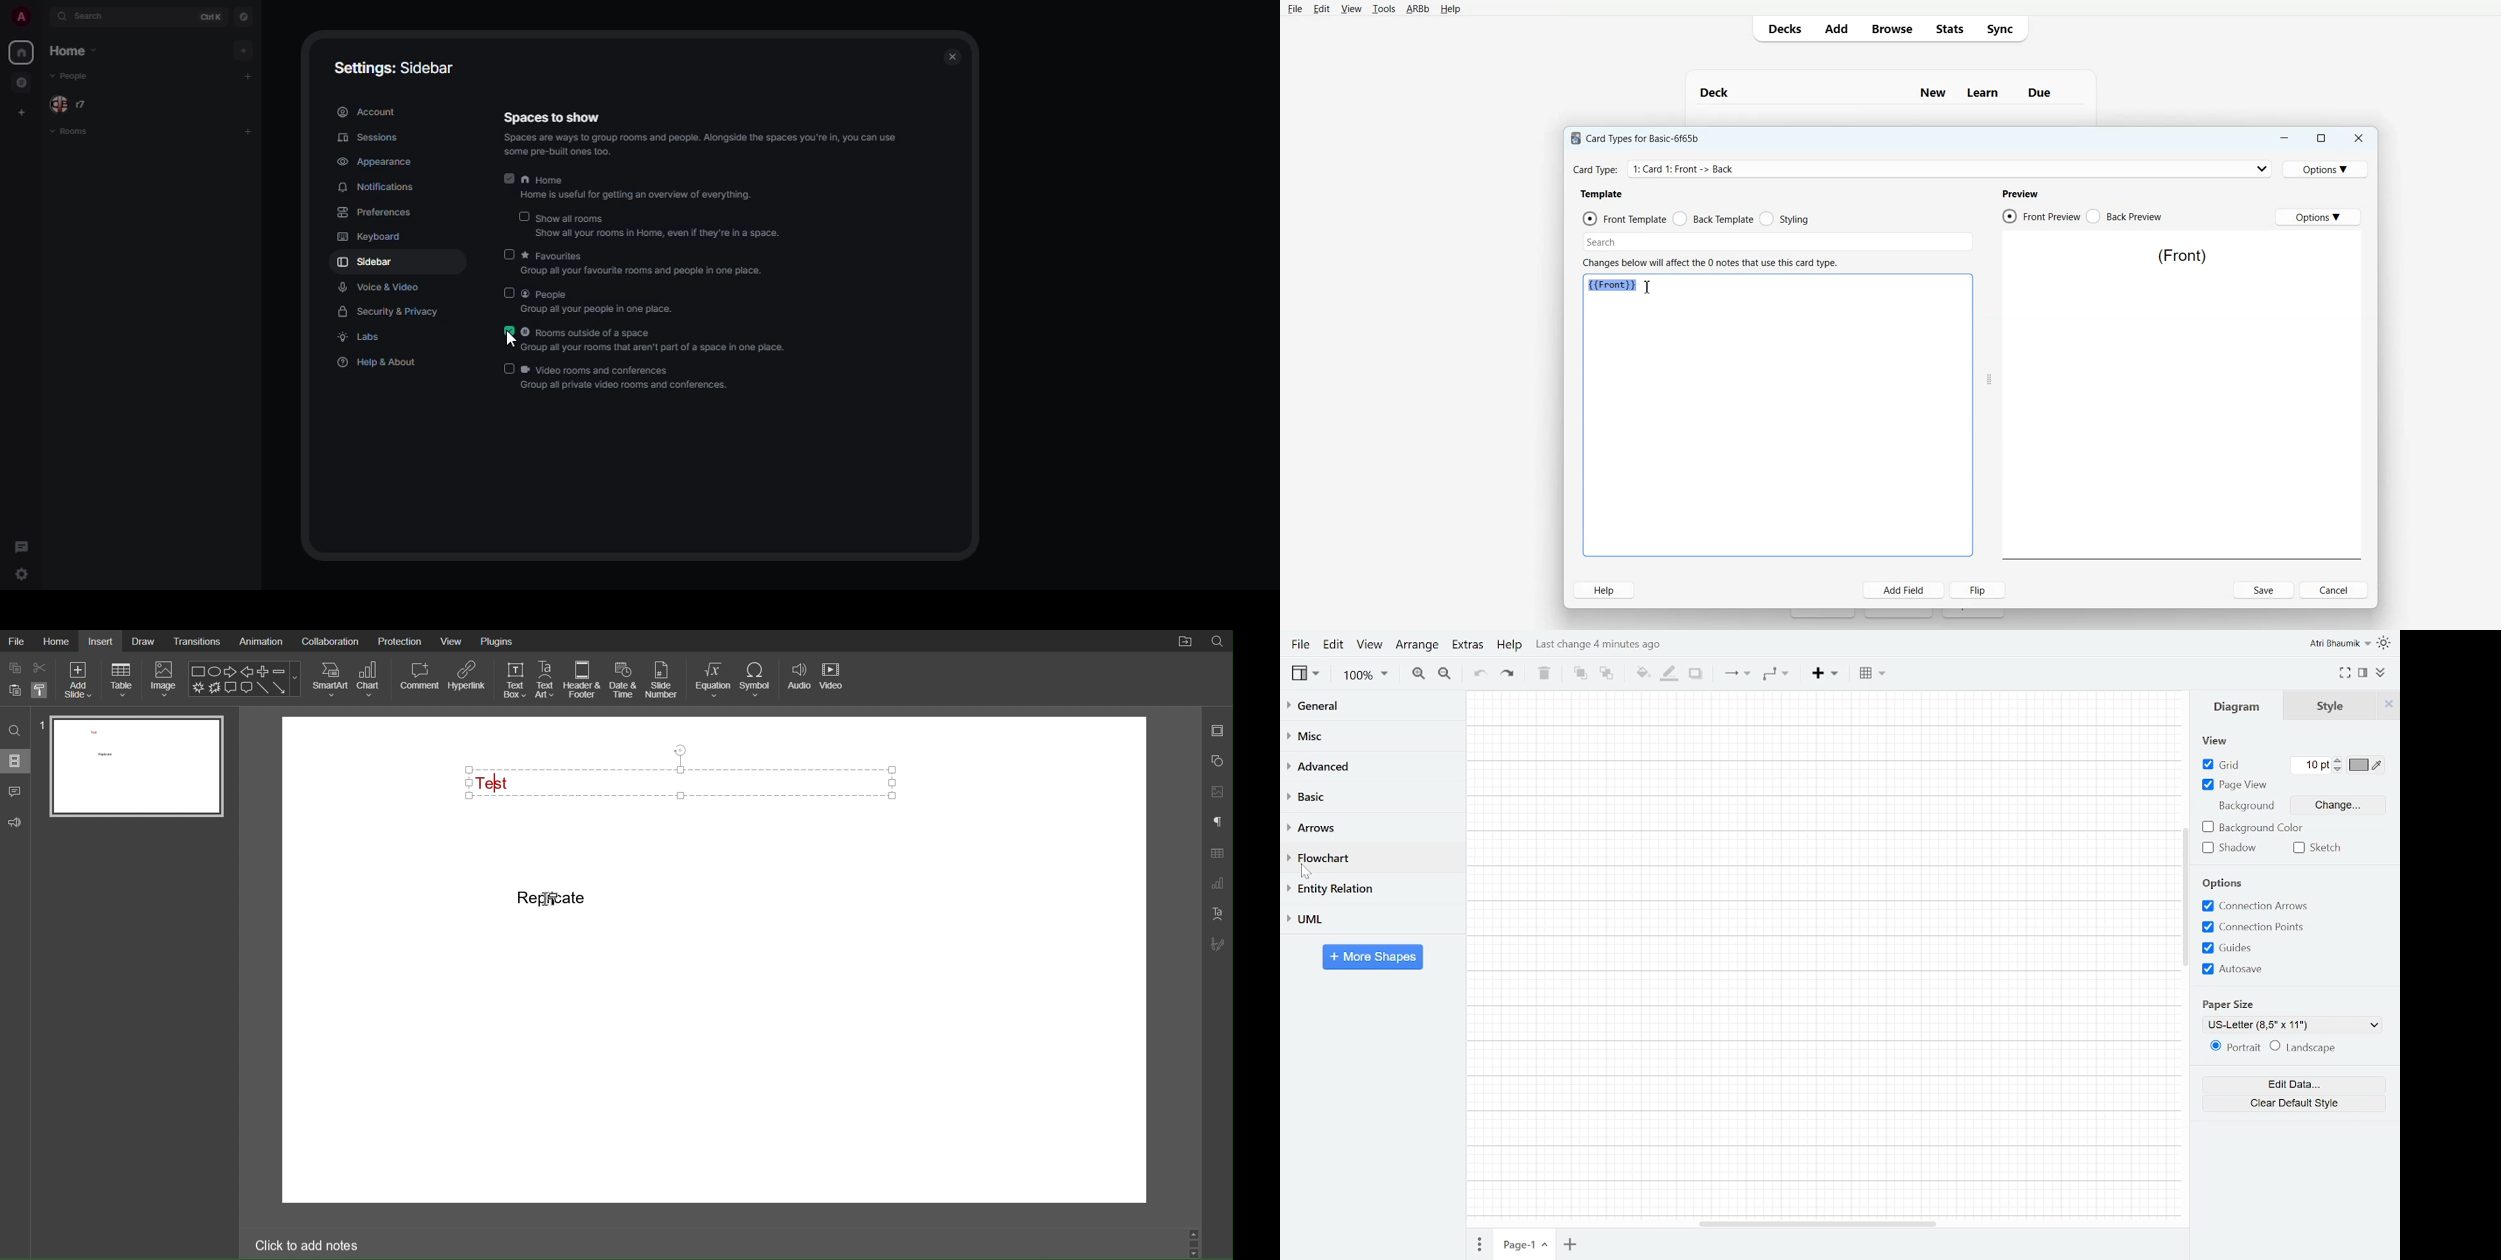 The height and width of the screenshot is (1260, 2520). What do you see at coordinates (1321, 8) in the screenshot?
I see `Edit` at bounding box center [1321, 8].